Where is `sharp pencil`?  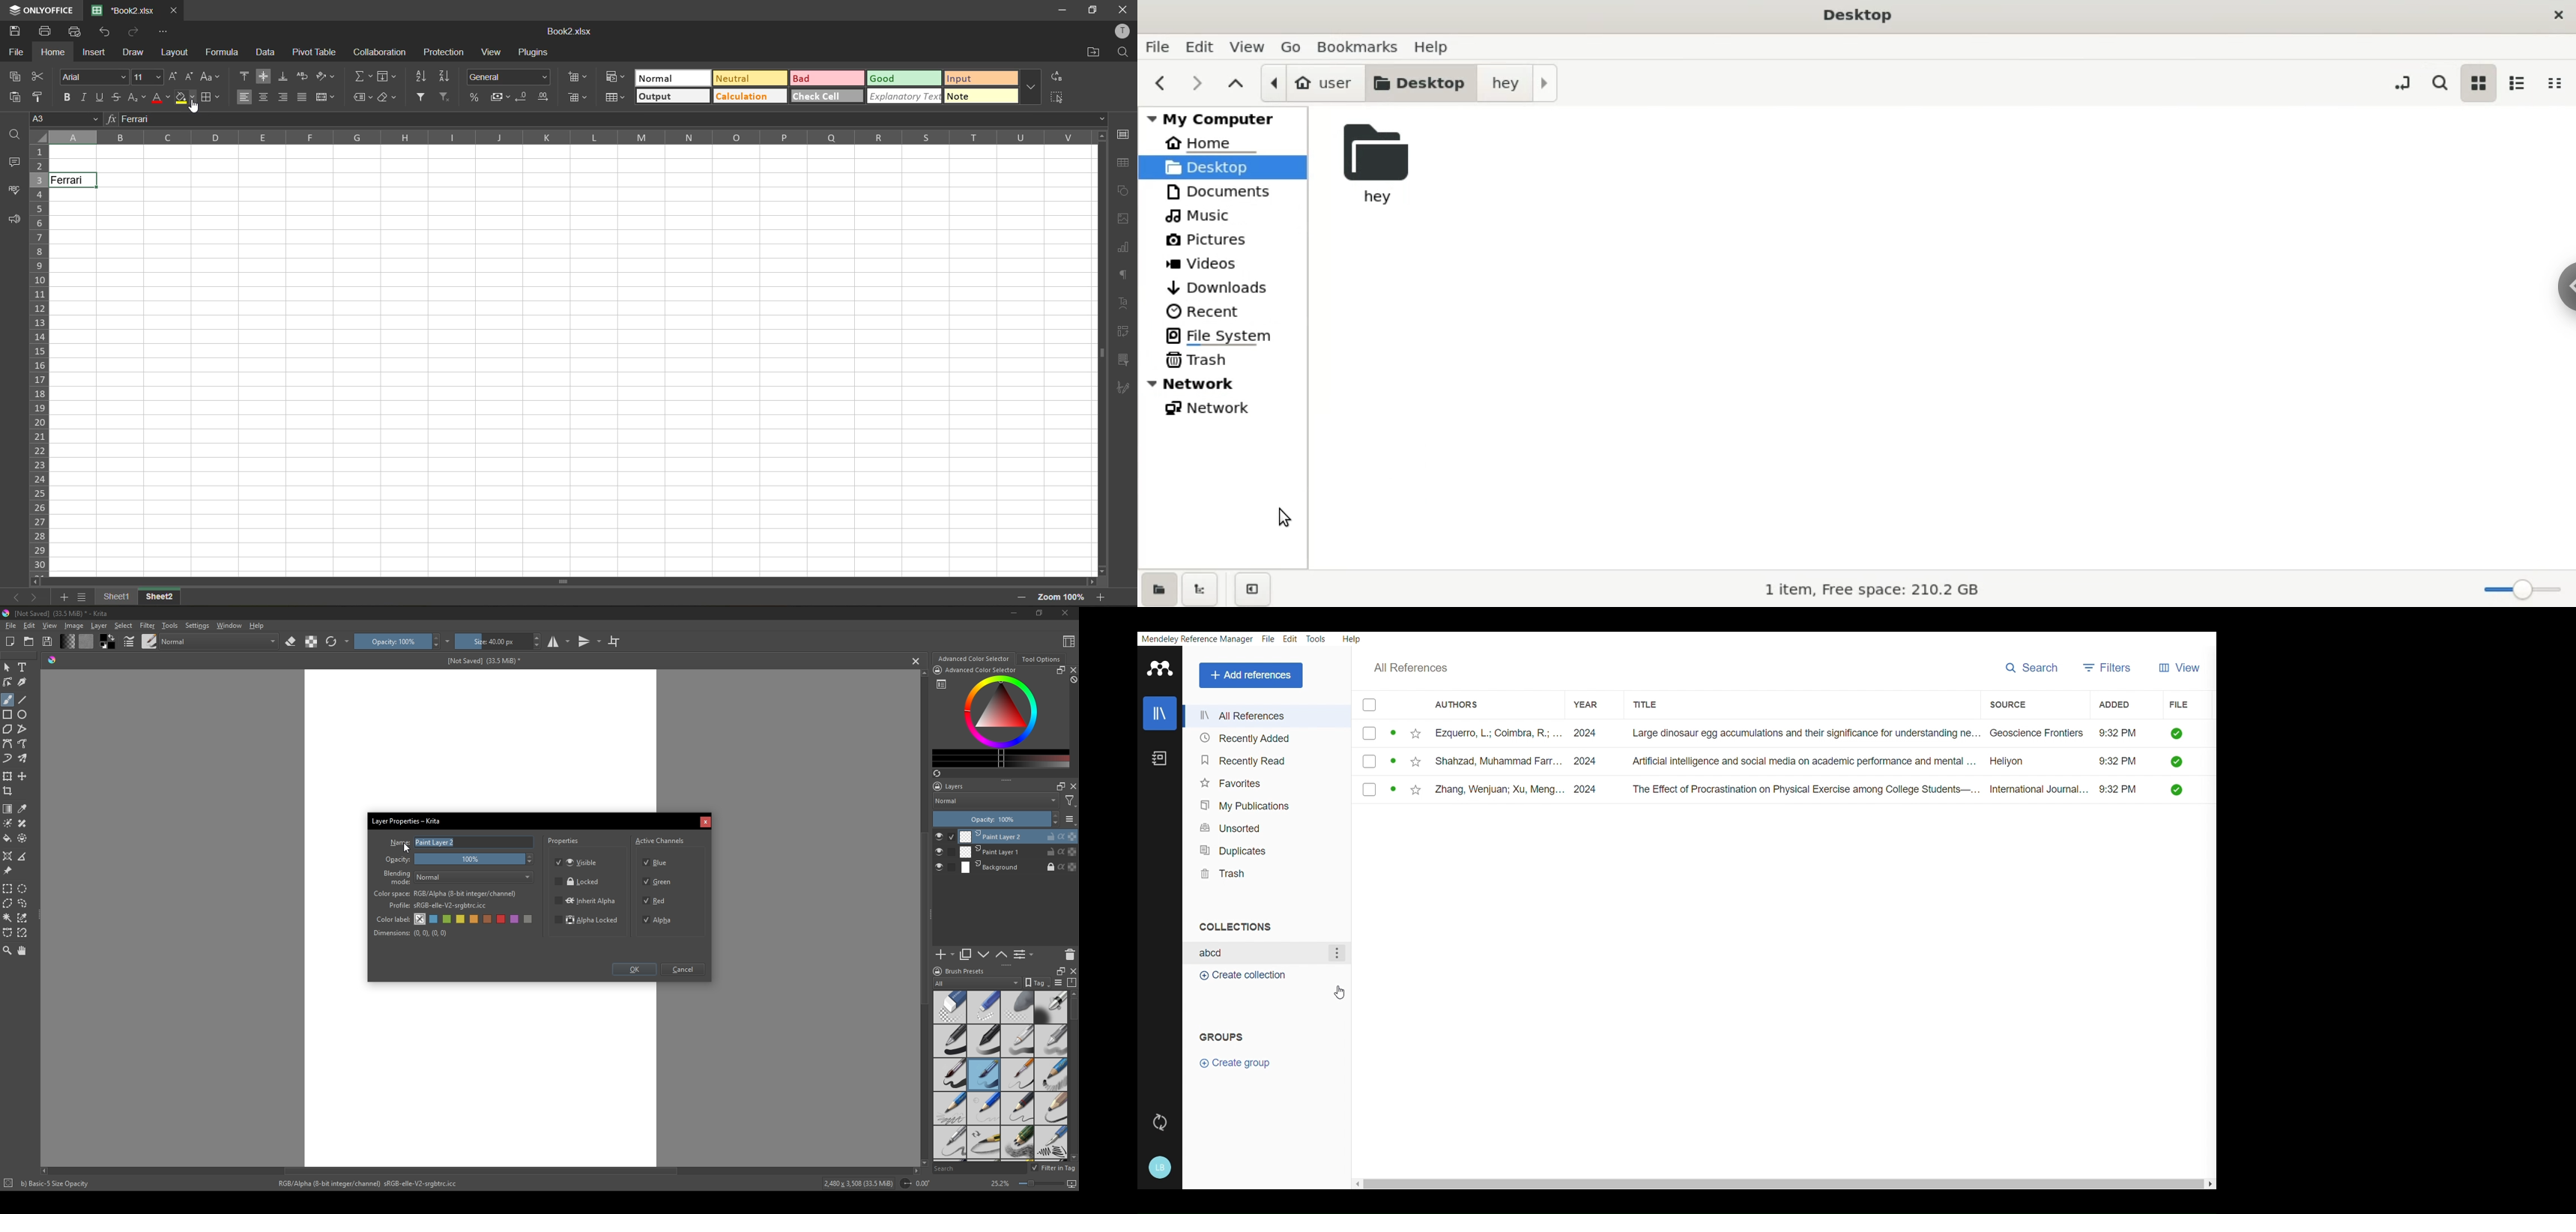 sharp pencil is located at coordinates (949, 1143).